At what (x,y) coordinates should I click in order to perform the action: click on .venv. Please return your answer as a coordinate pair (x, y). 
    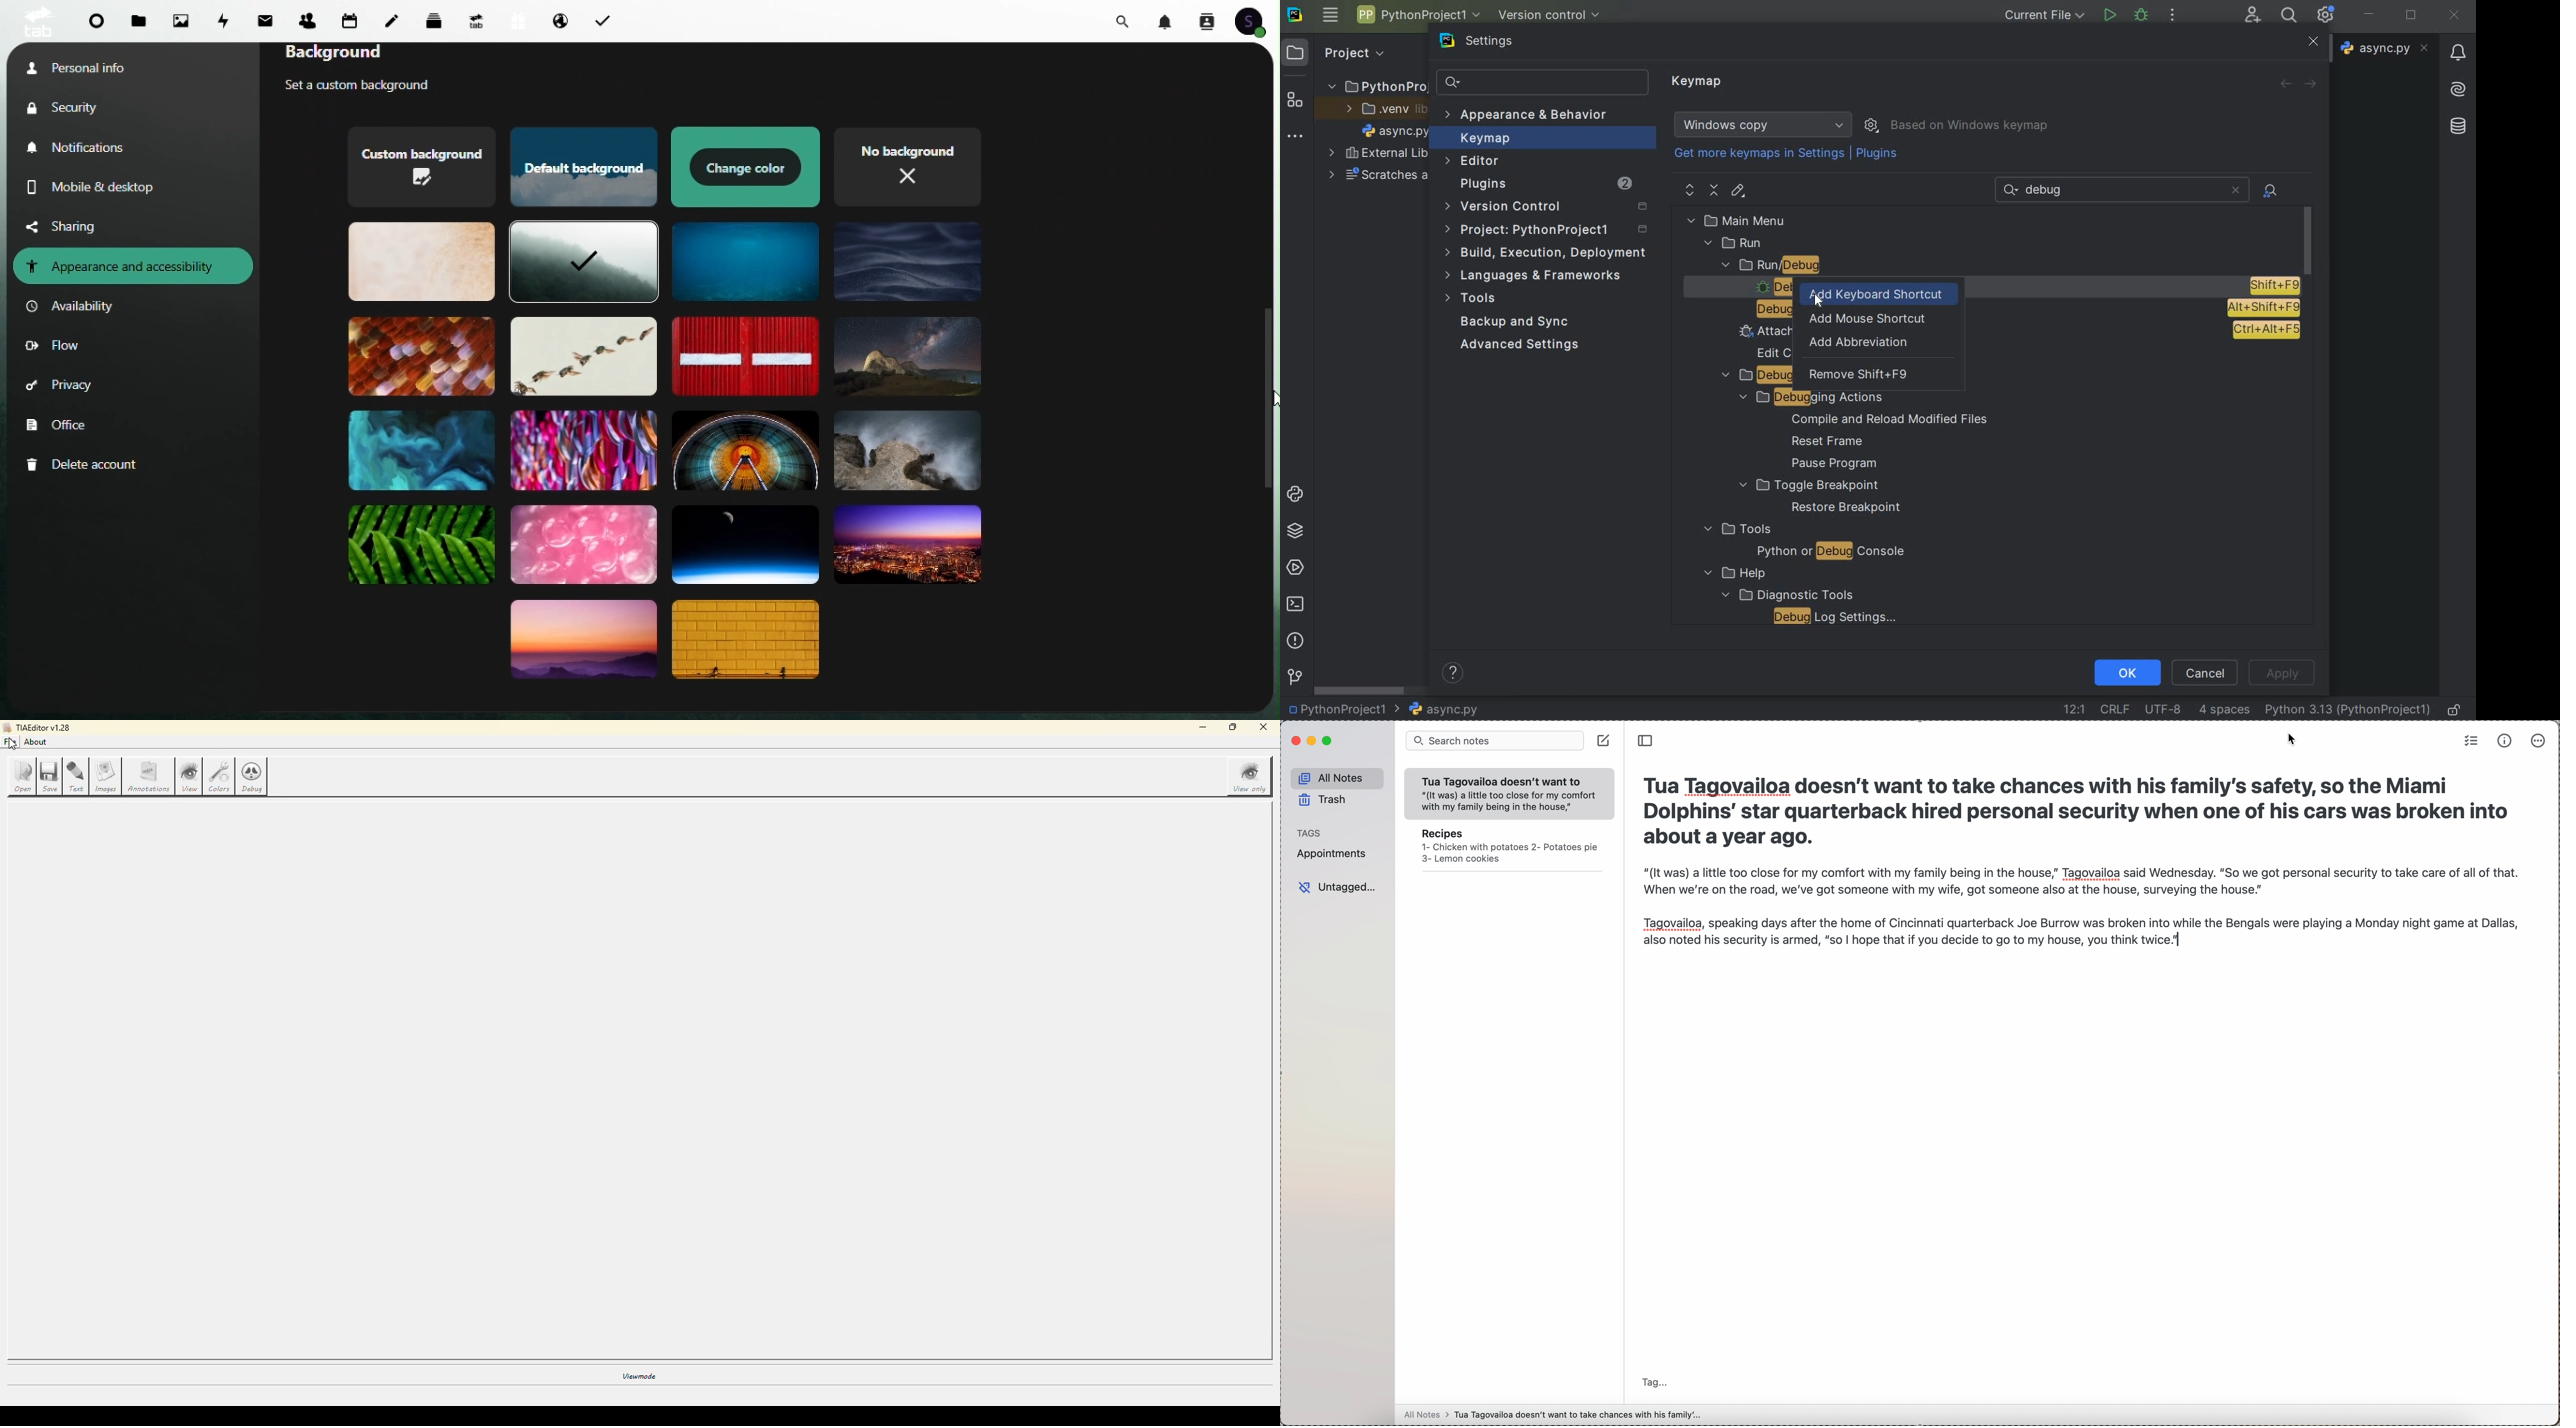
    Looking at the image, I should click on (1386, 110).